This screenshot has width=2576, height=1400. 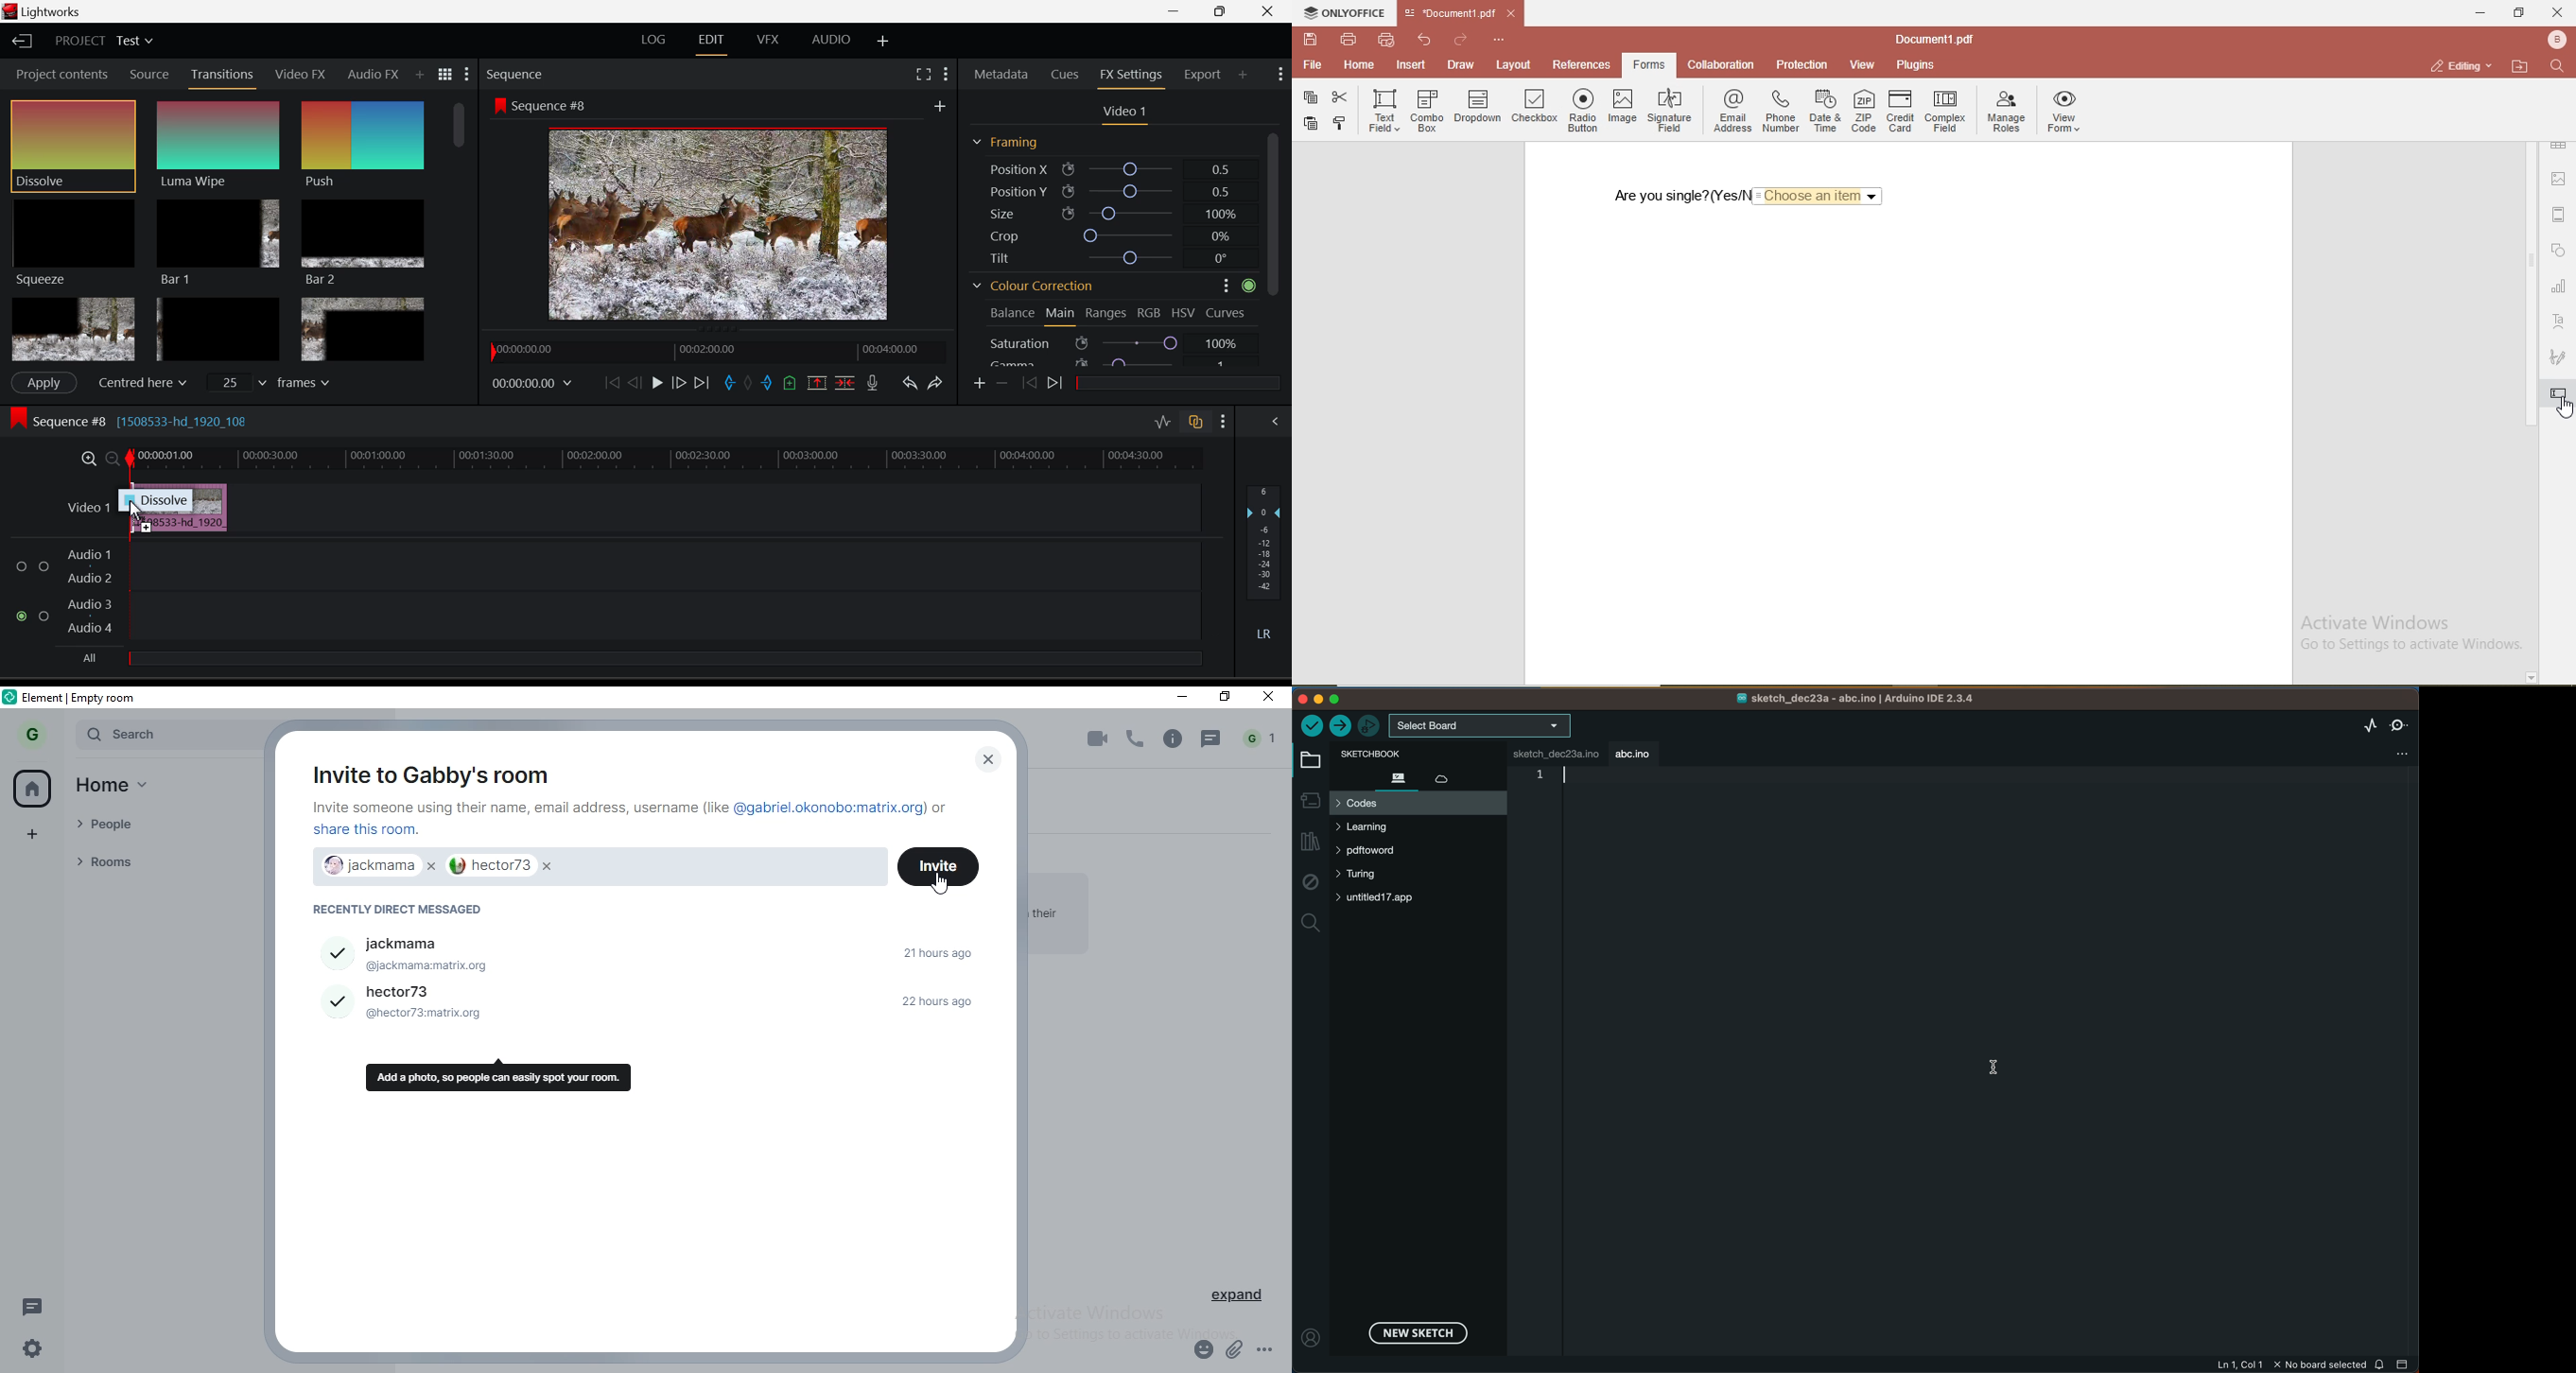 What do you see at coordinates (924, 75) in the screenshot?
I see `Full Screen` at bounding box center [924, 75].